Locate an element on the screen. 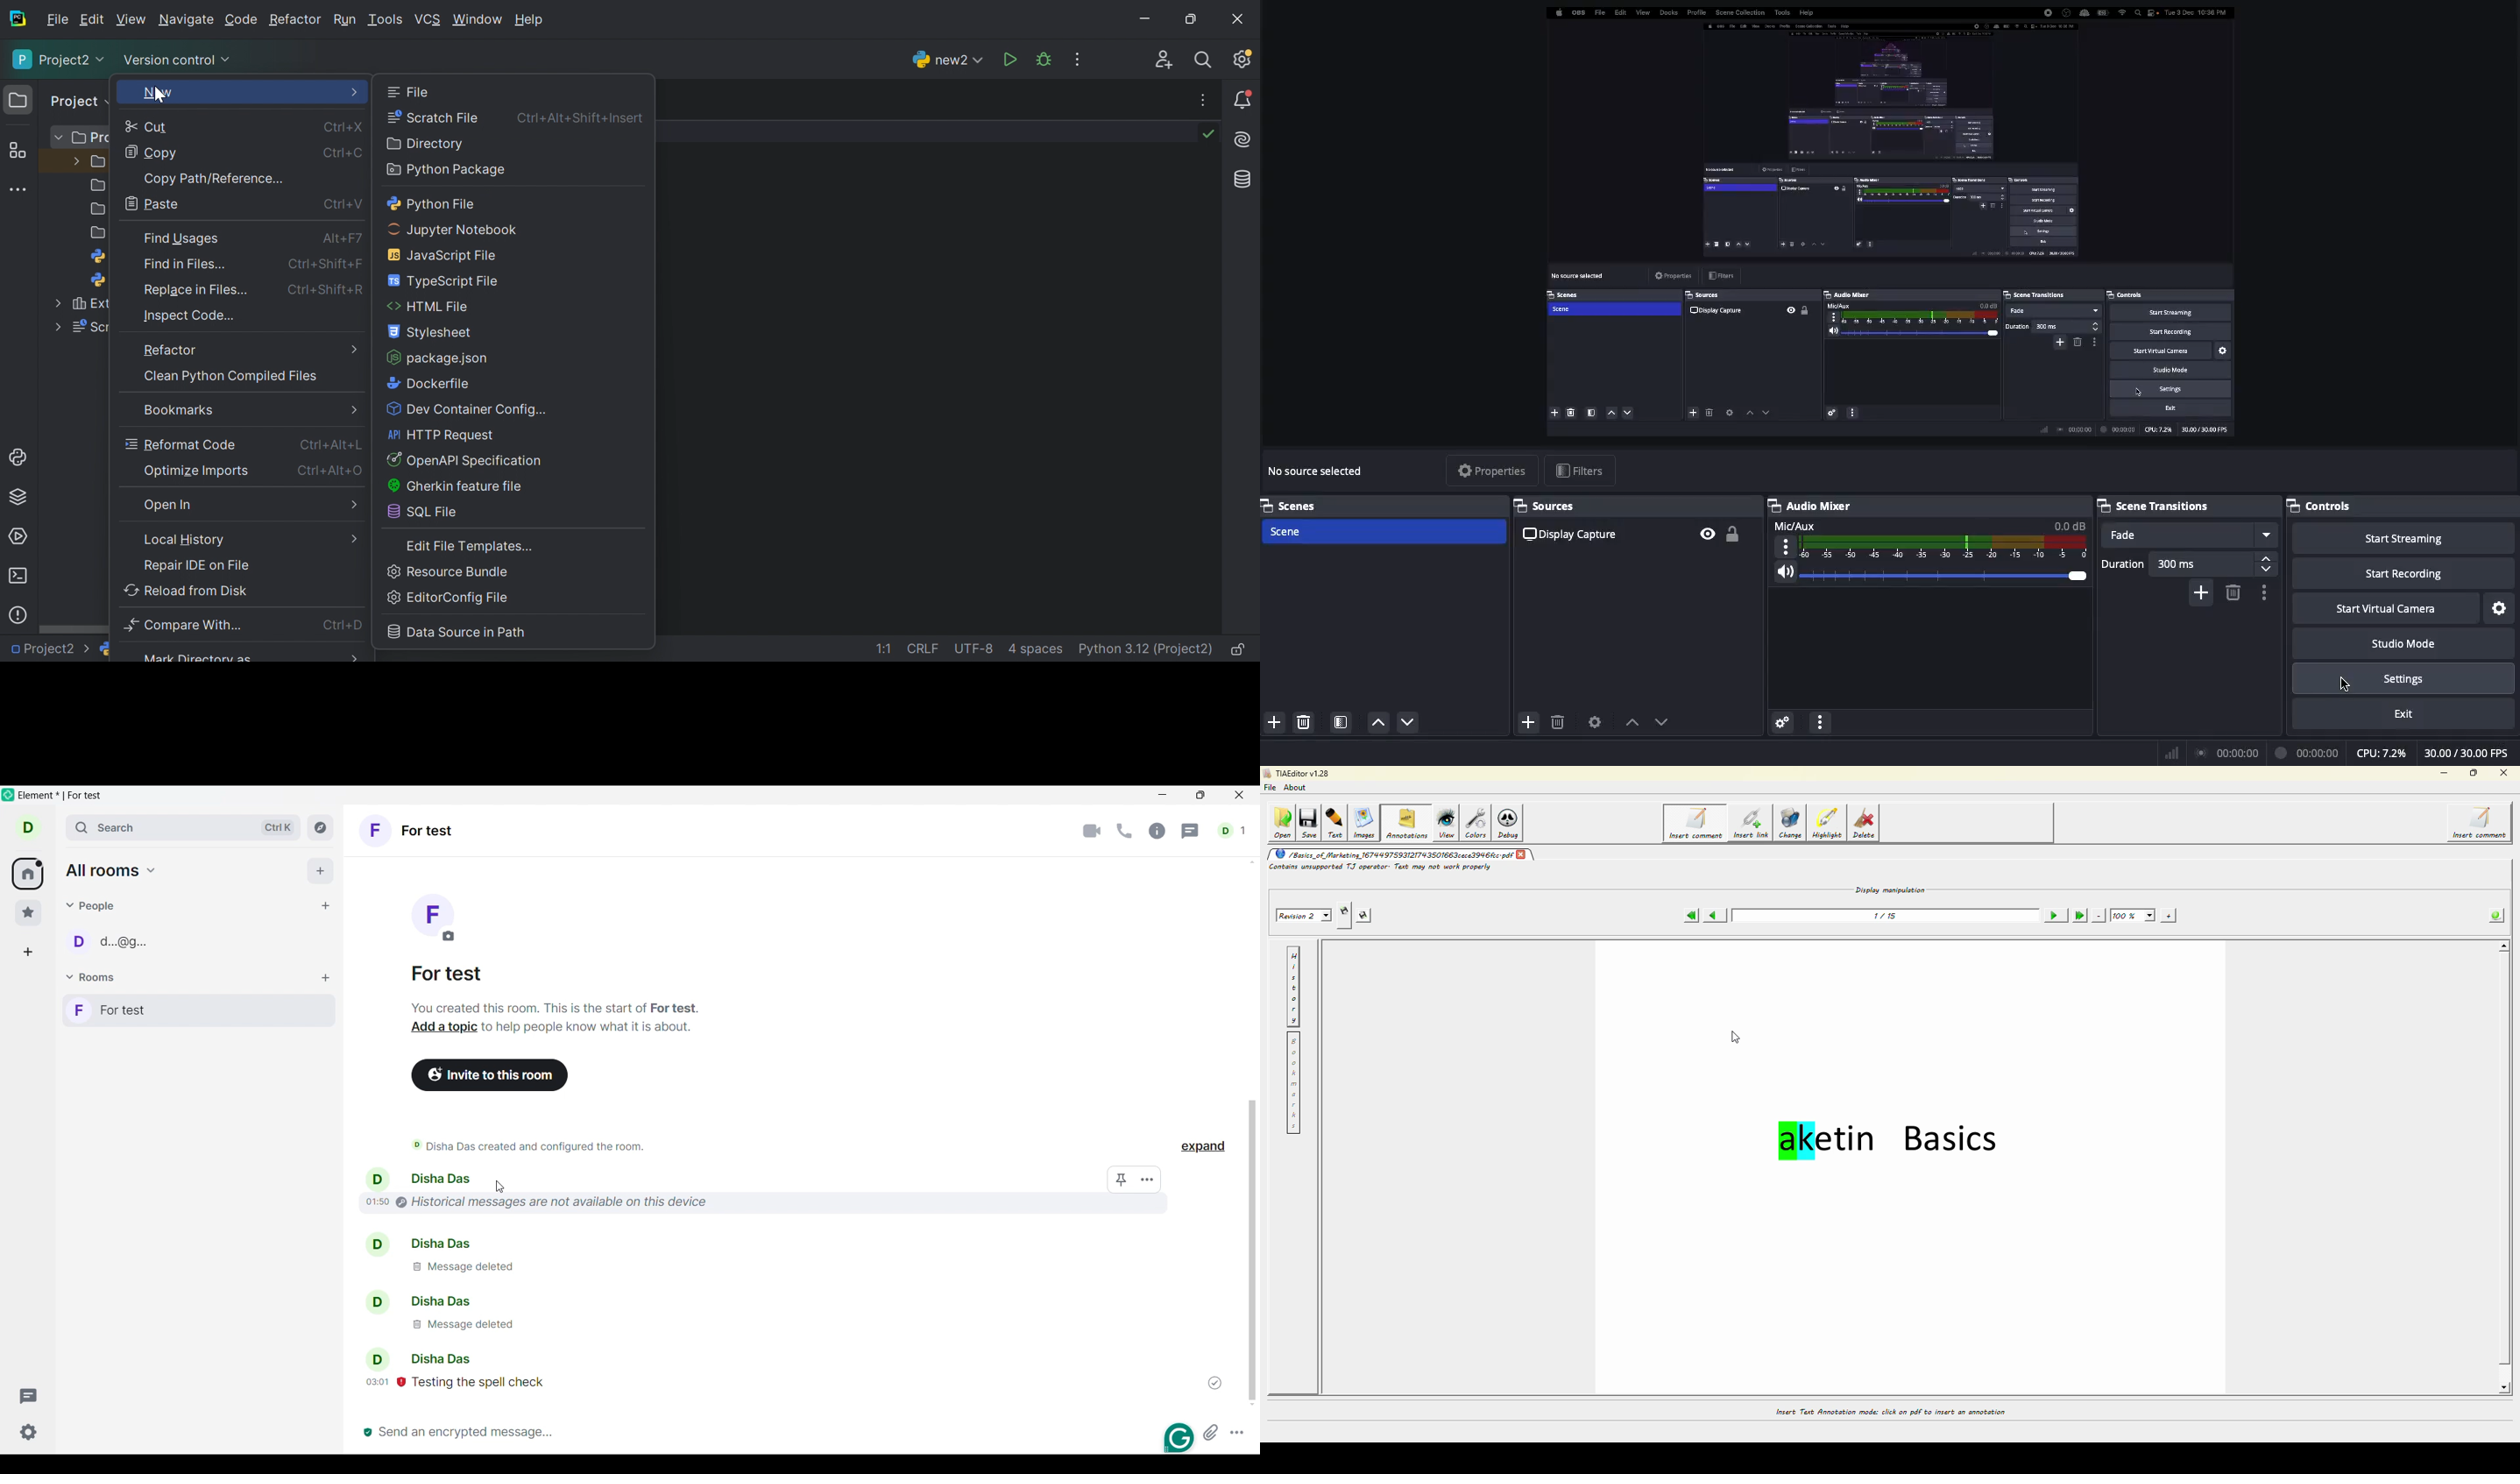 This screenshot has width=2520, height=1484. No source selected is located at coordinates (1318, 474).